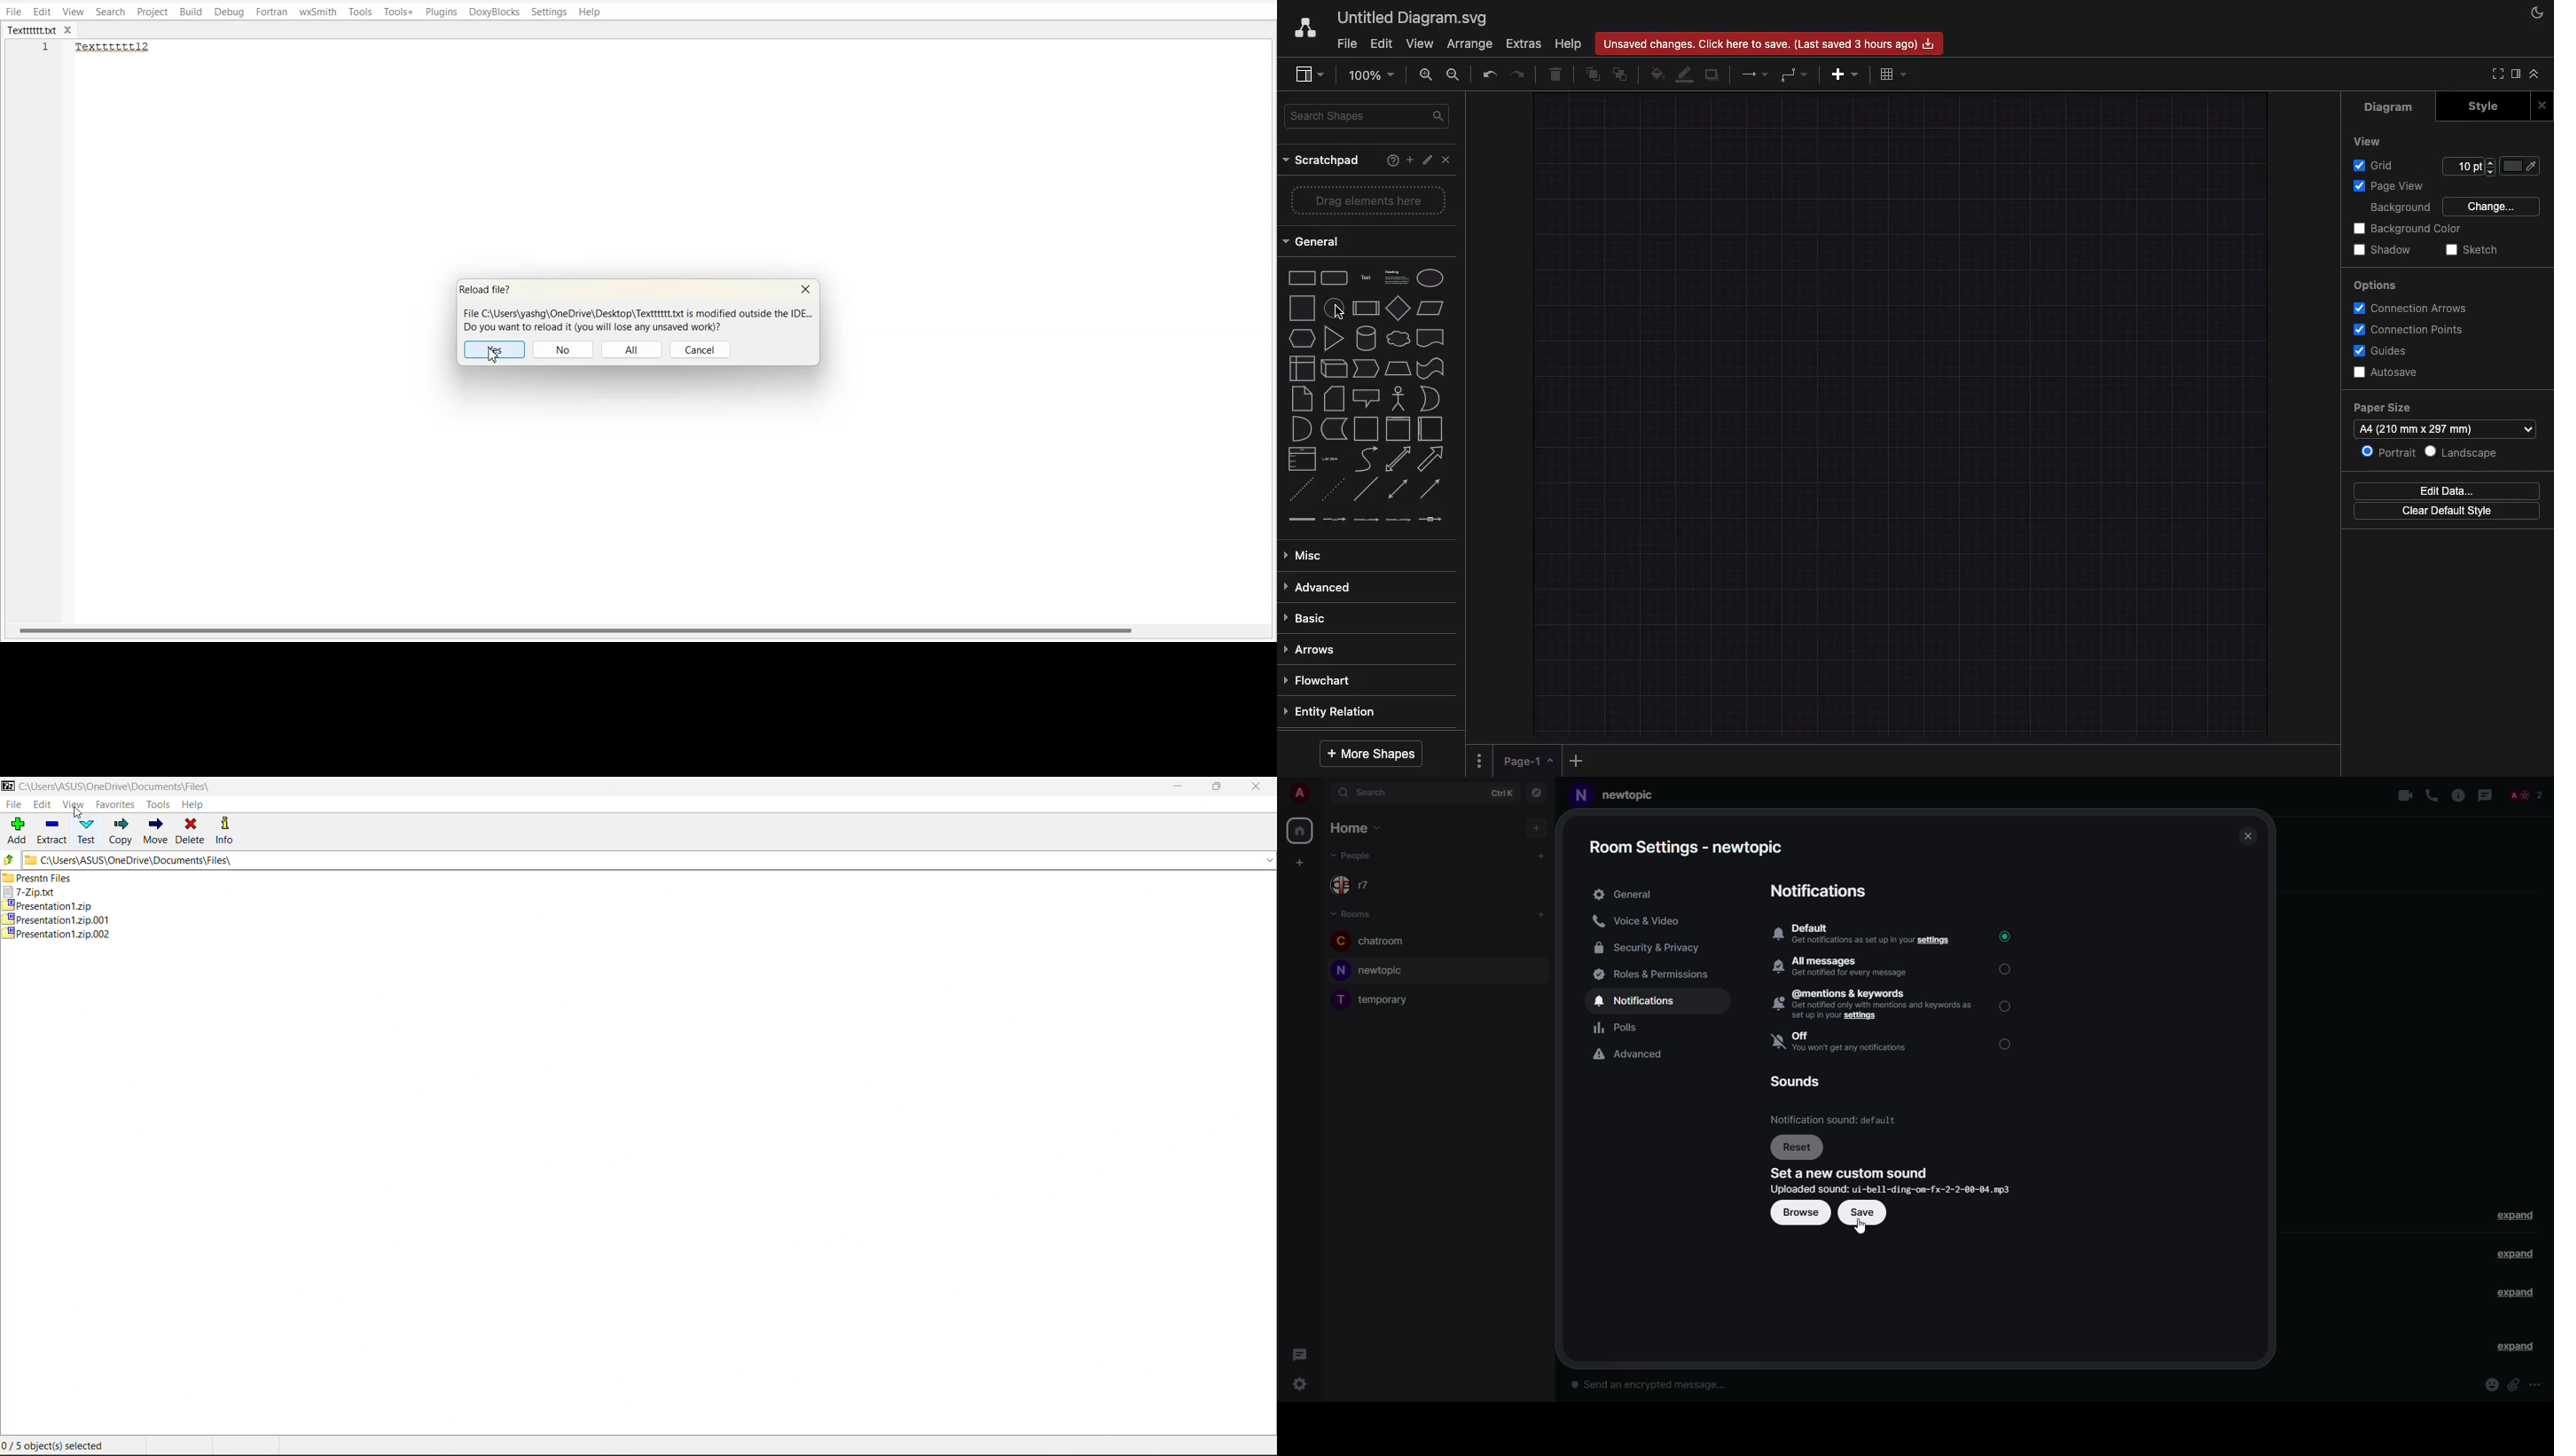 The height and width of the screenshot is (1456, 2576). Describe the element at coordinates (1454, 75) in the screenshot. I see `Zoom out` at that location.